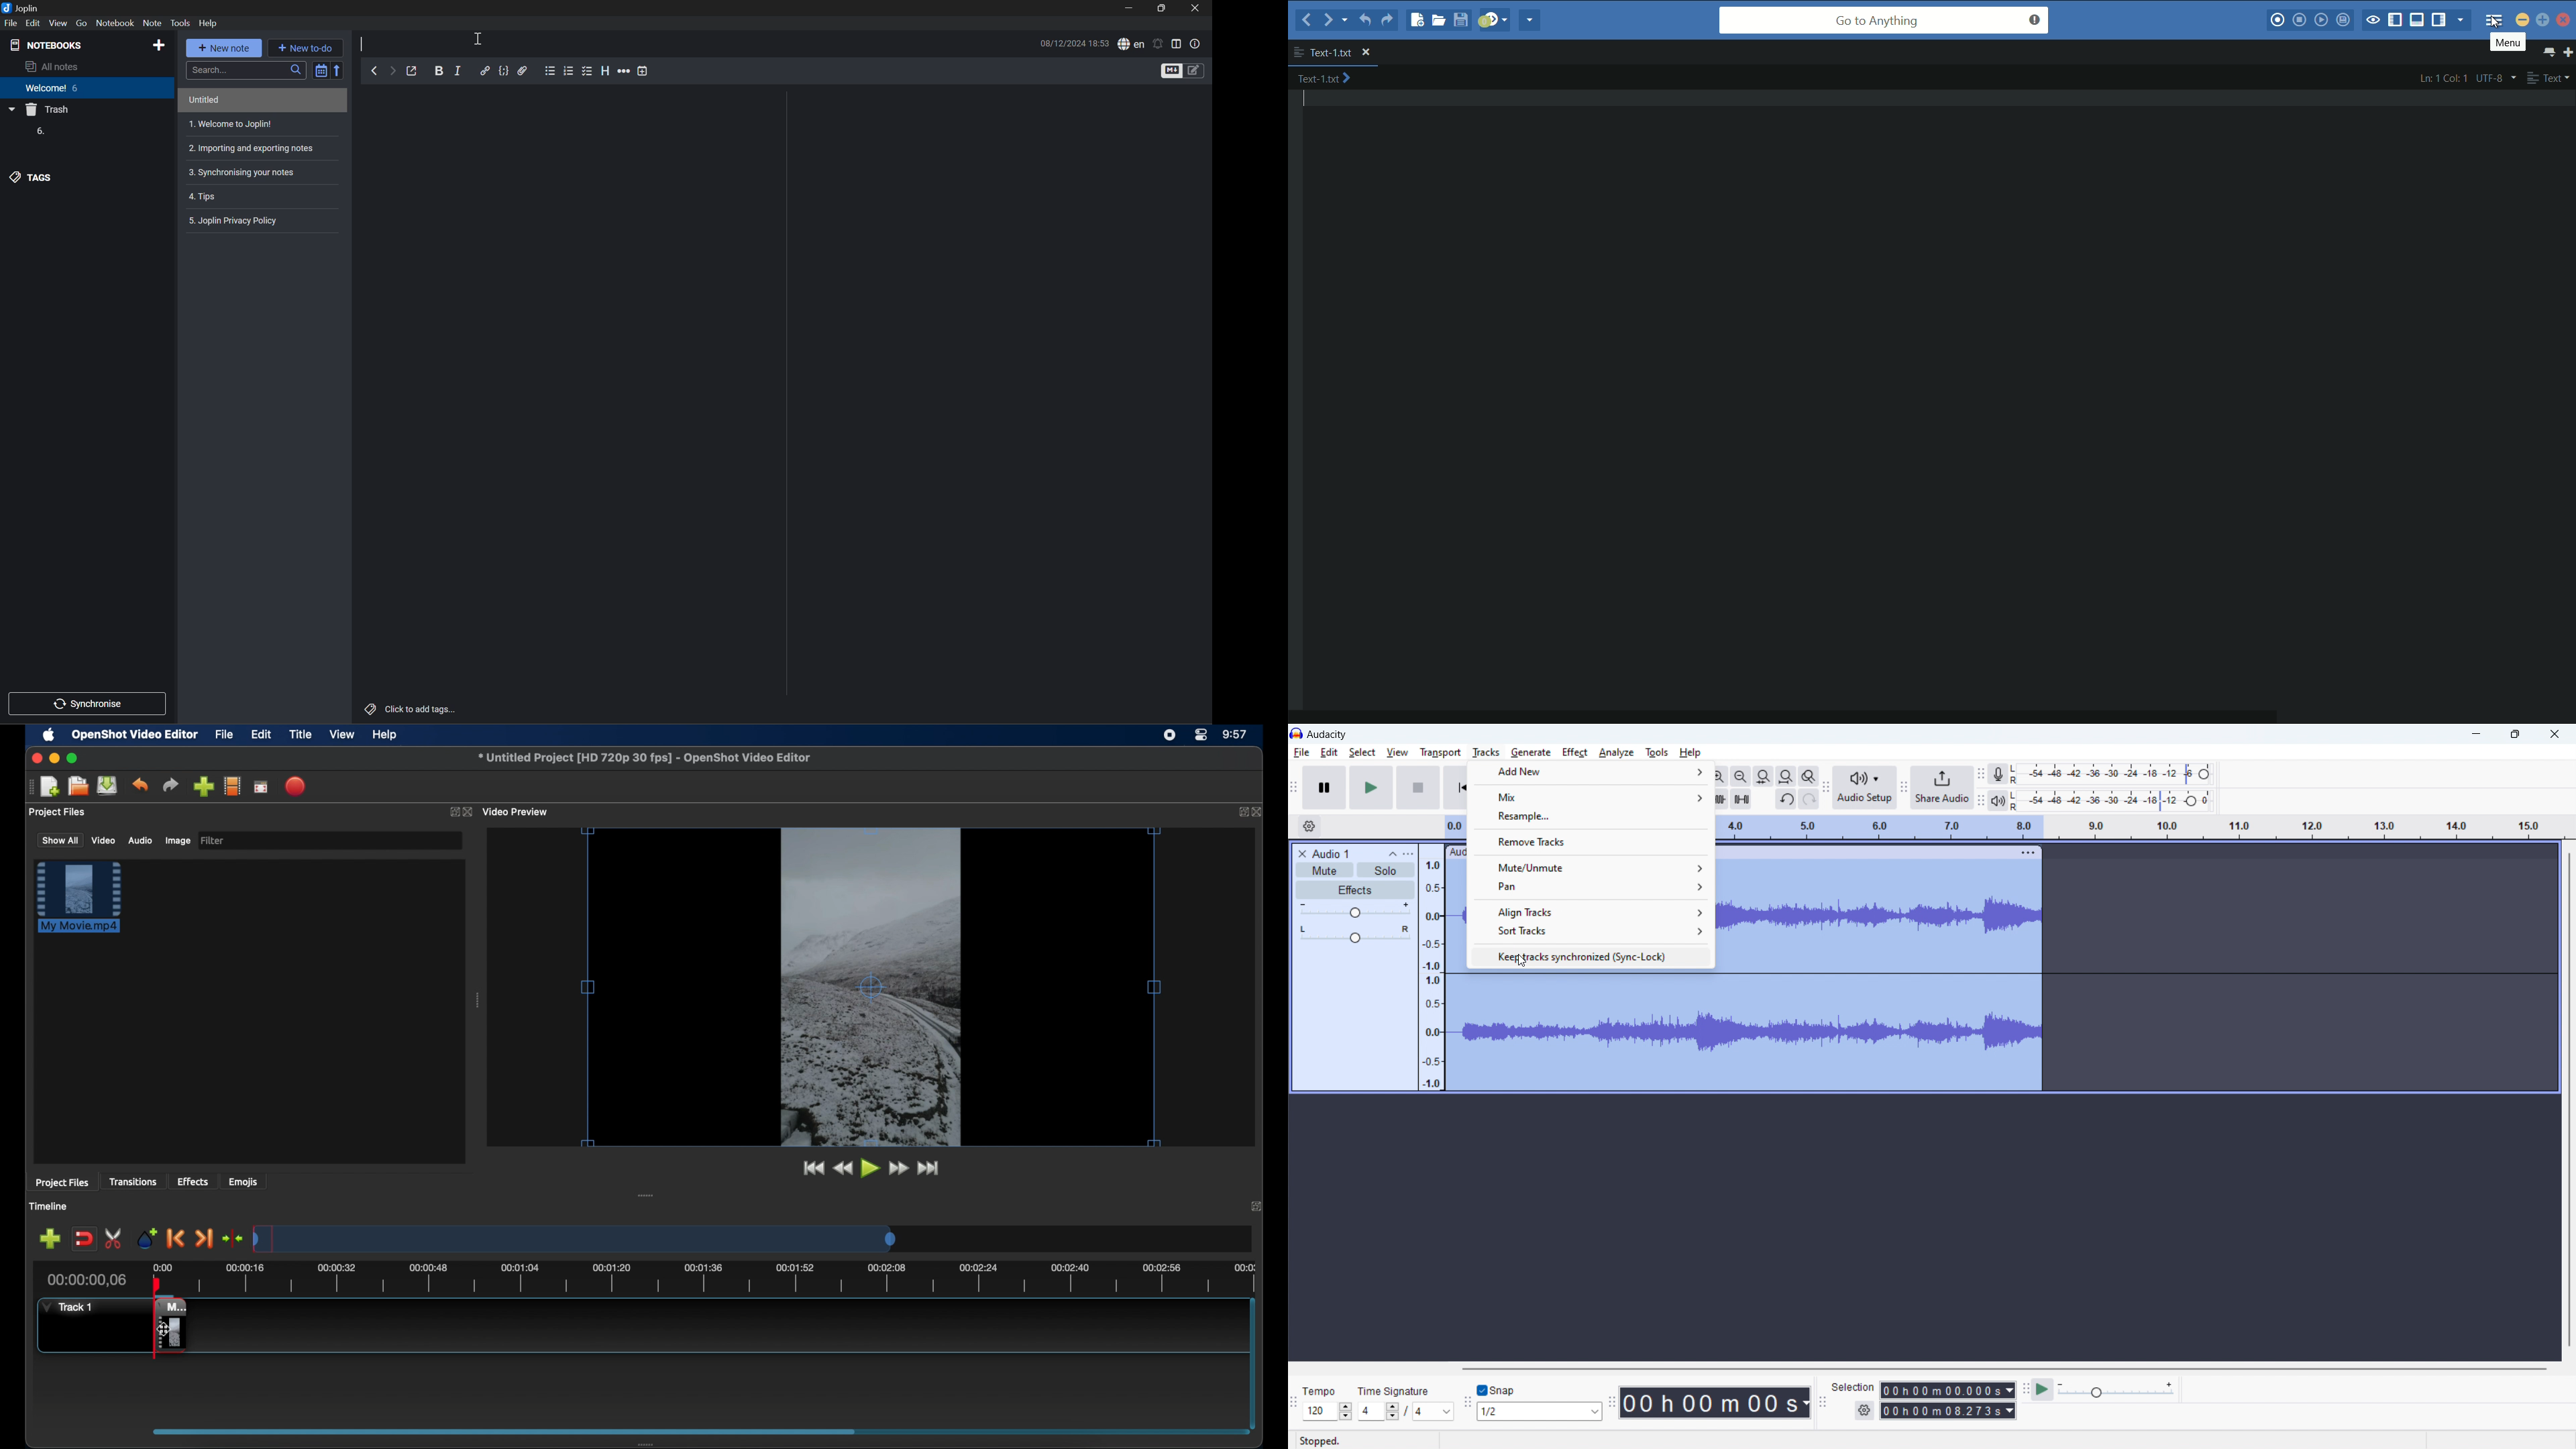 The width and height of the screenshot is (2576, 1456). I want to click on 3. Synchronising your notes, so click(244, 172).